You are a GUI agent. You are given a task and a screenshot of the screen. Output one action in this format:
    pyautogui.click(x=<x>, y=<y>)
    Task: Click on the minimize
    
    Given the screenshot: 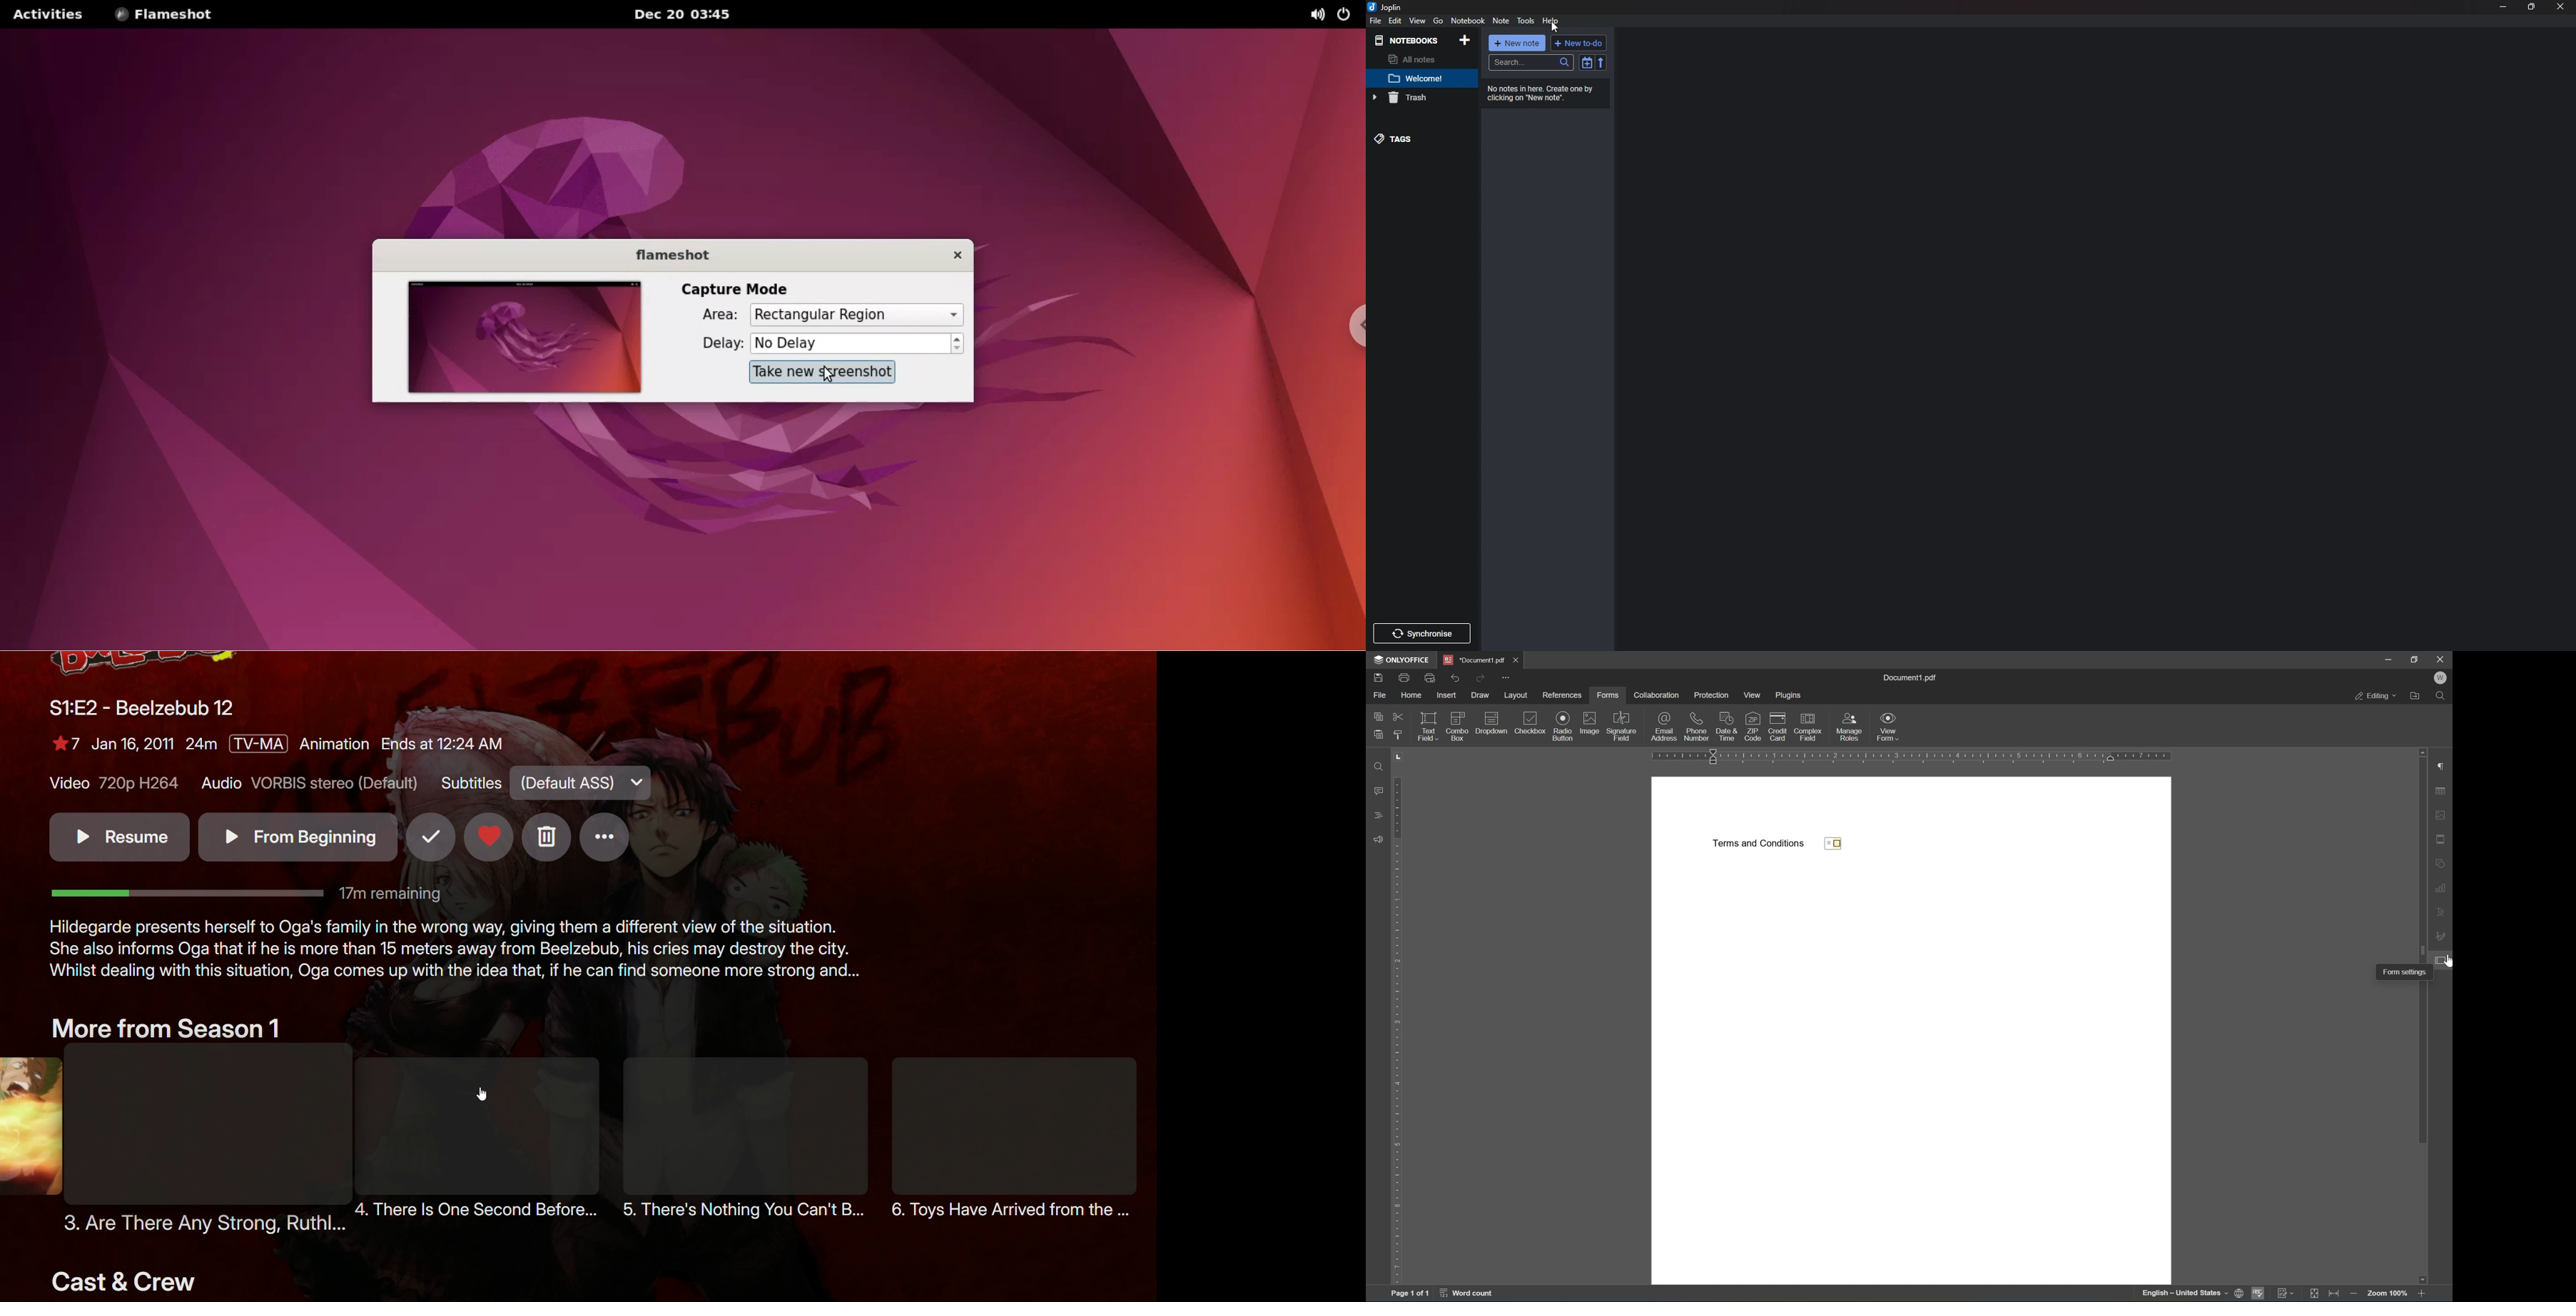 What is the action you would take?
    pyautogui.click(x=2503, y=7)
    